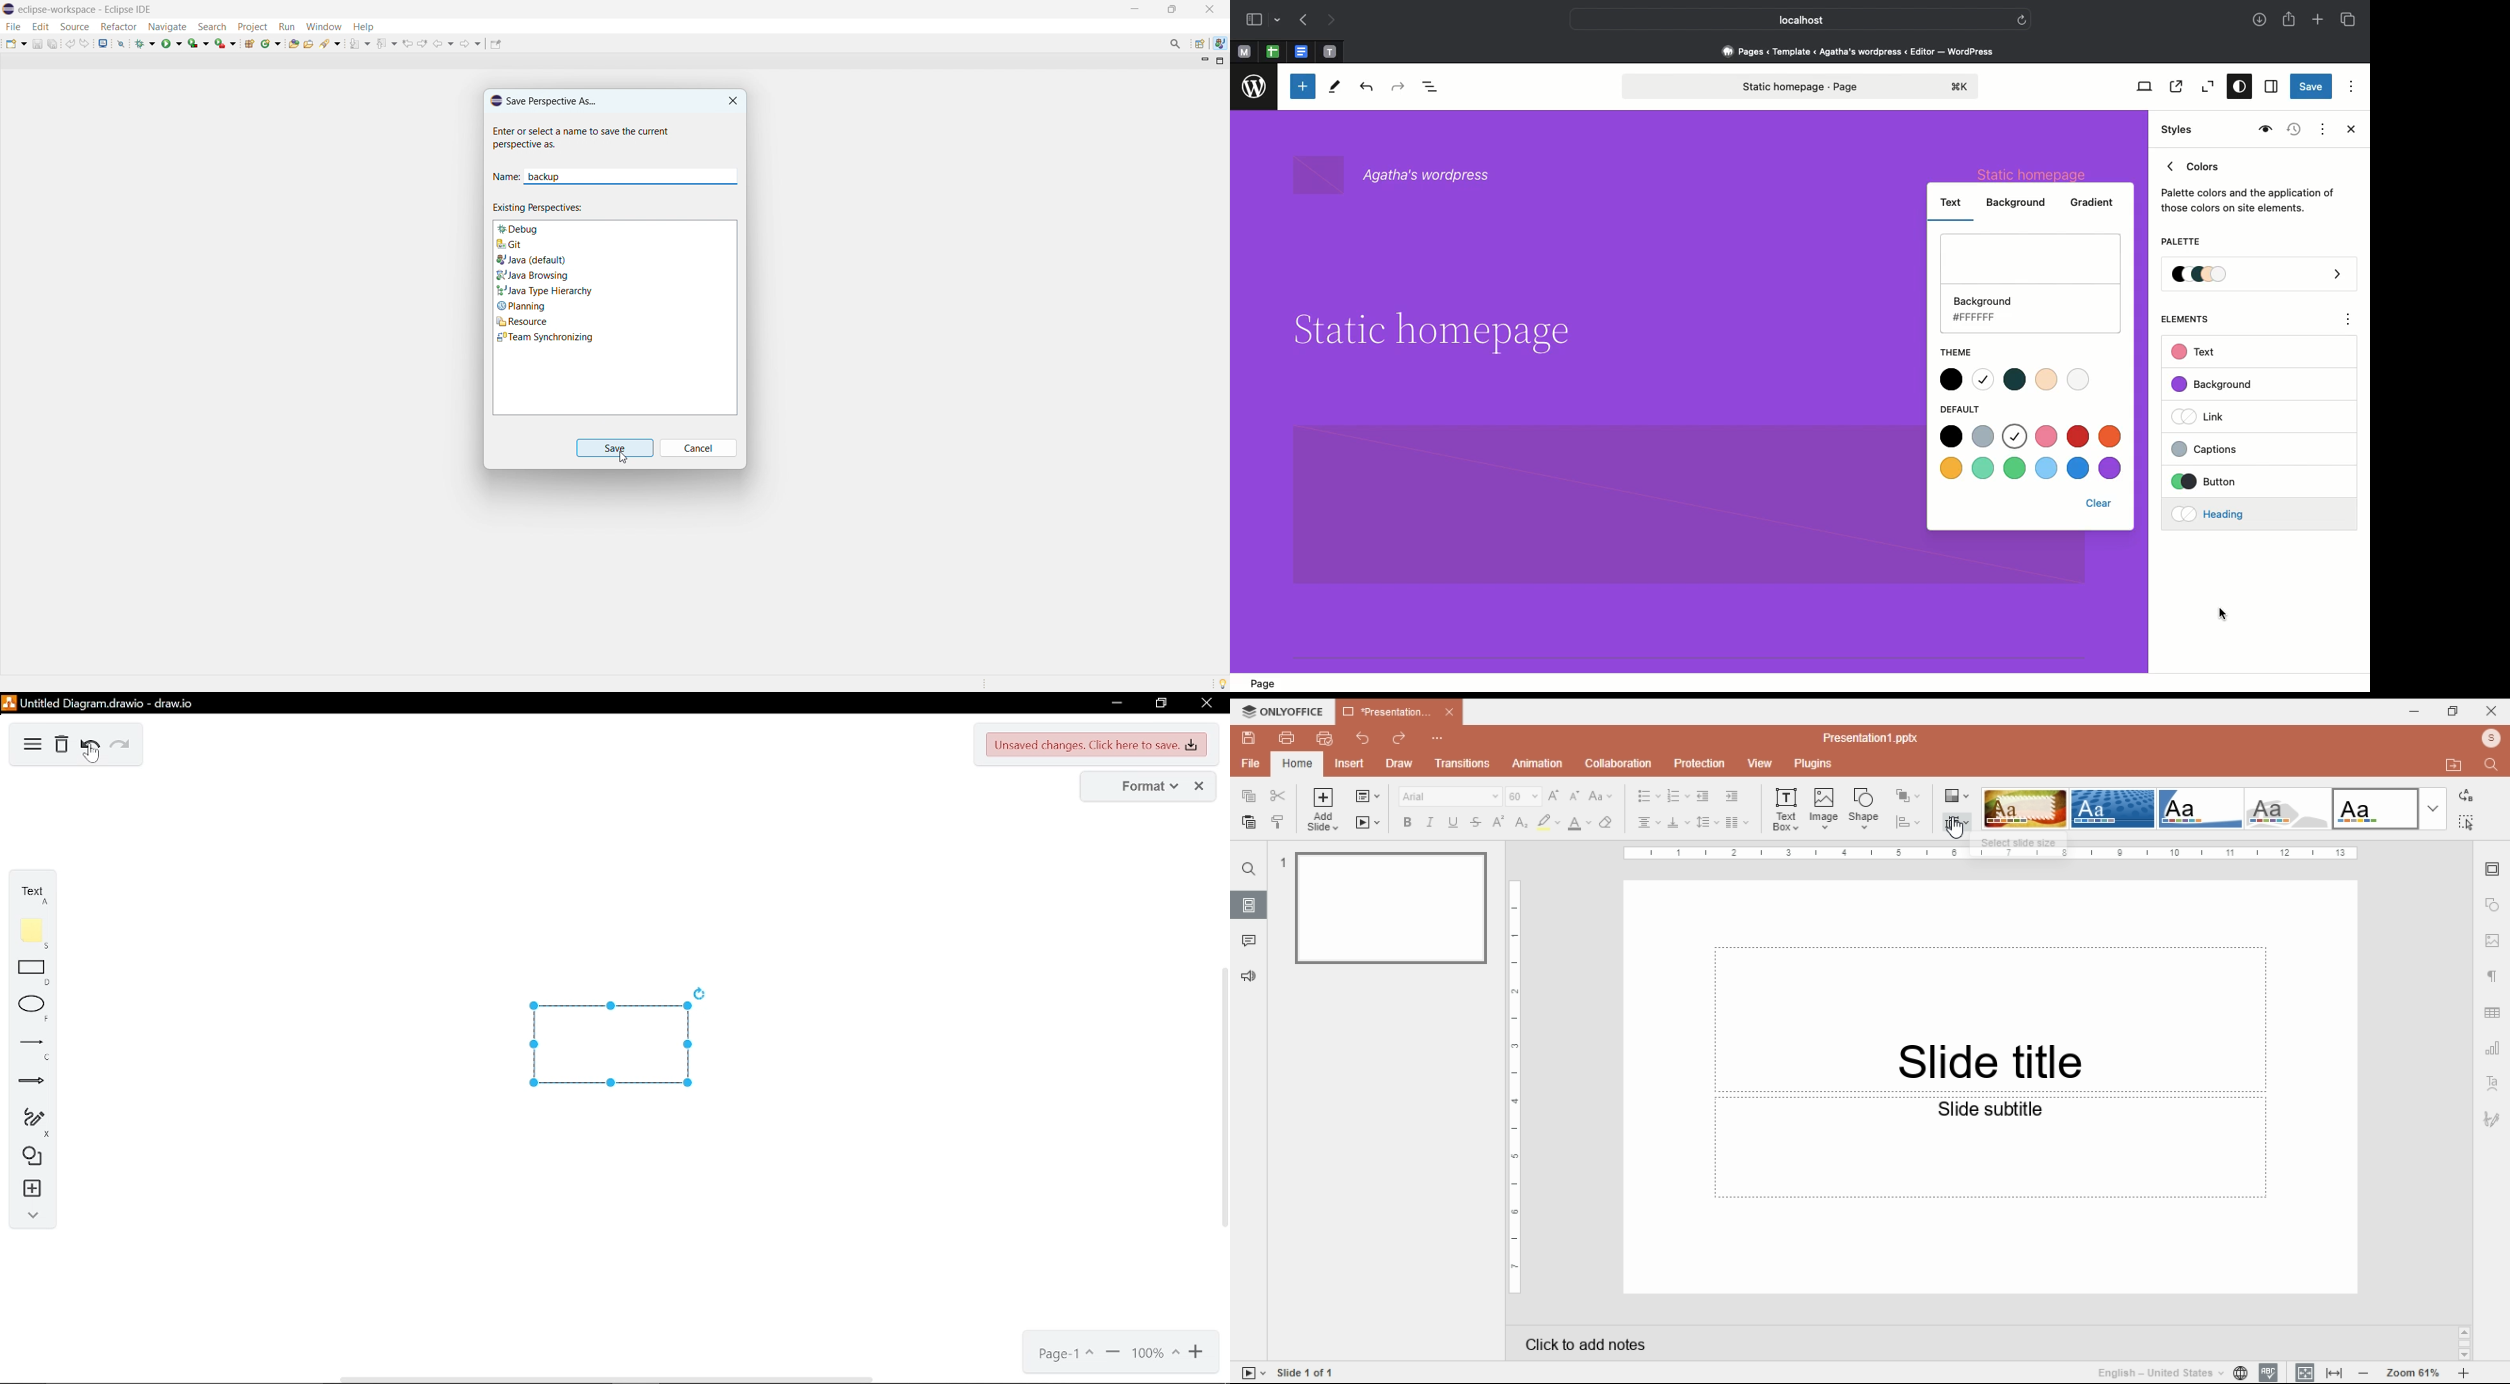  Describe the element at coordinates (1991, 853) in the screenshot. I see `Page Scale` at that location.